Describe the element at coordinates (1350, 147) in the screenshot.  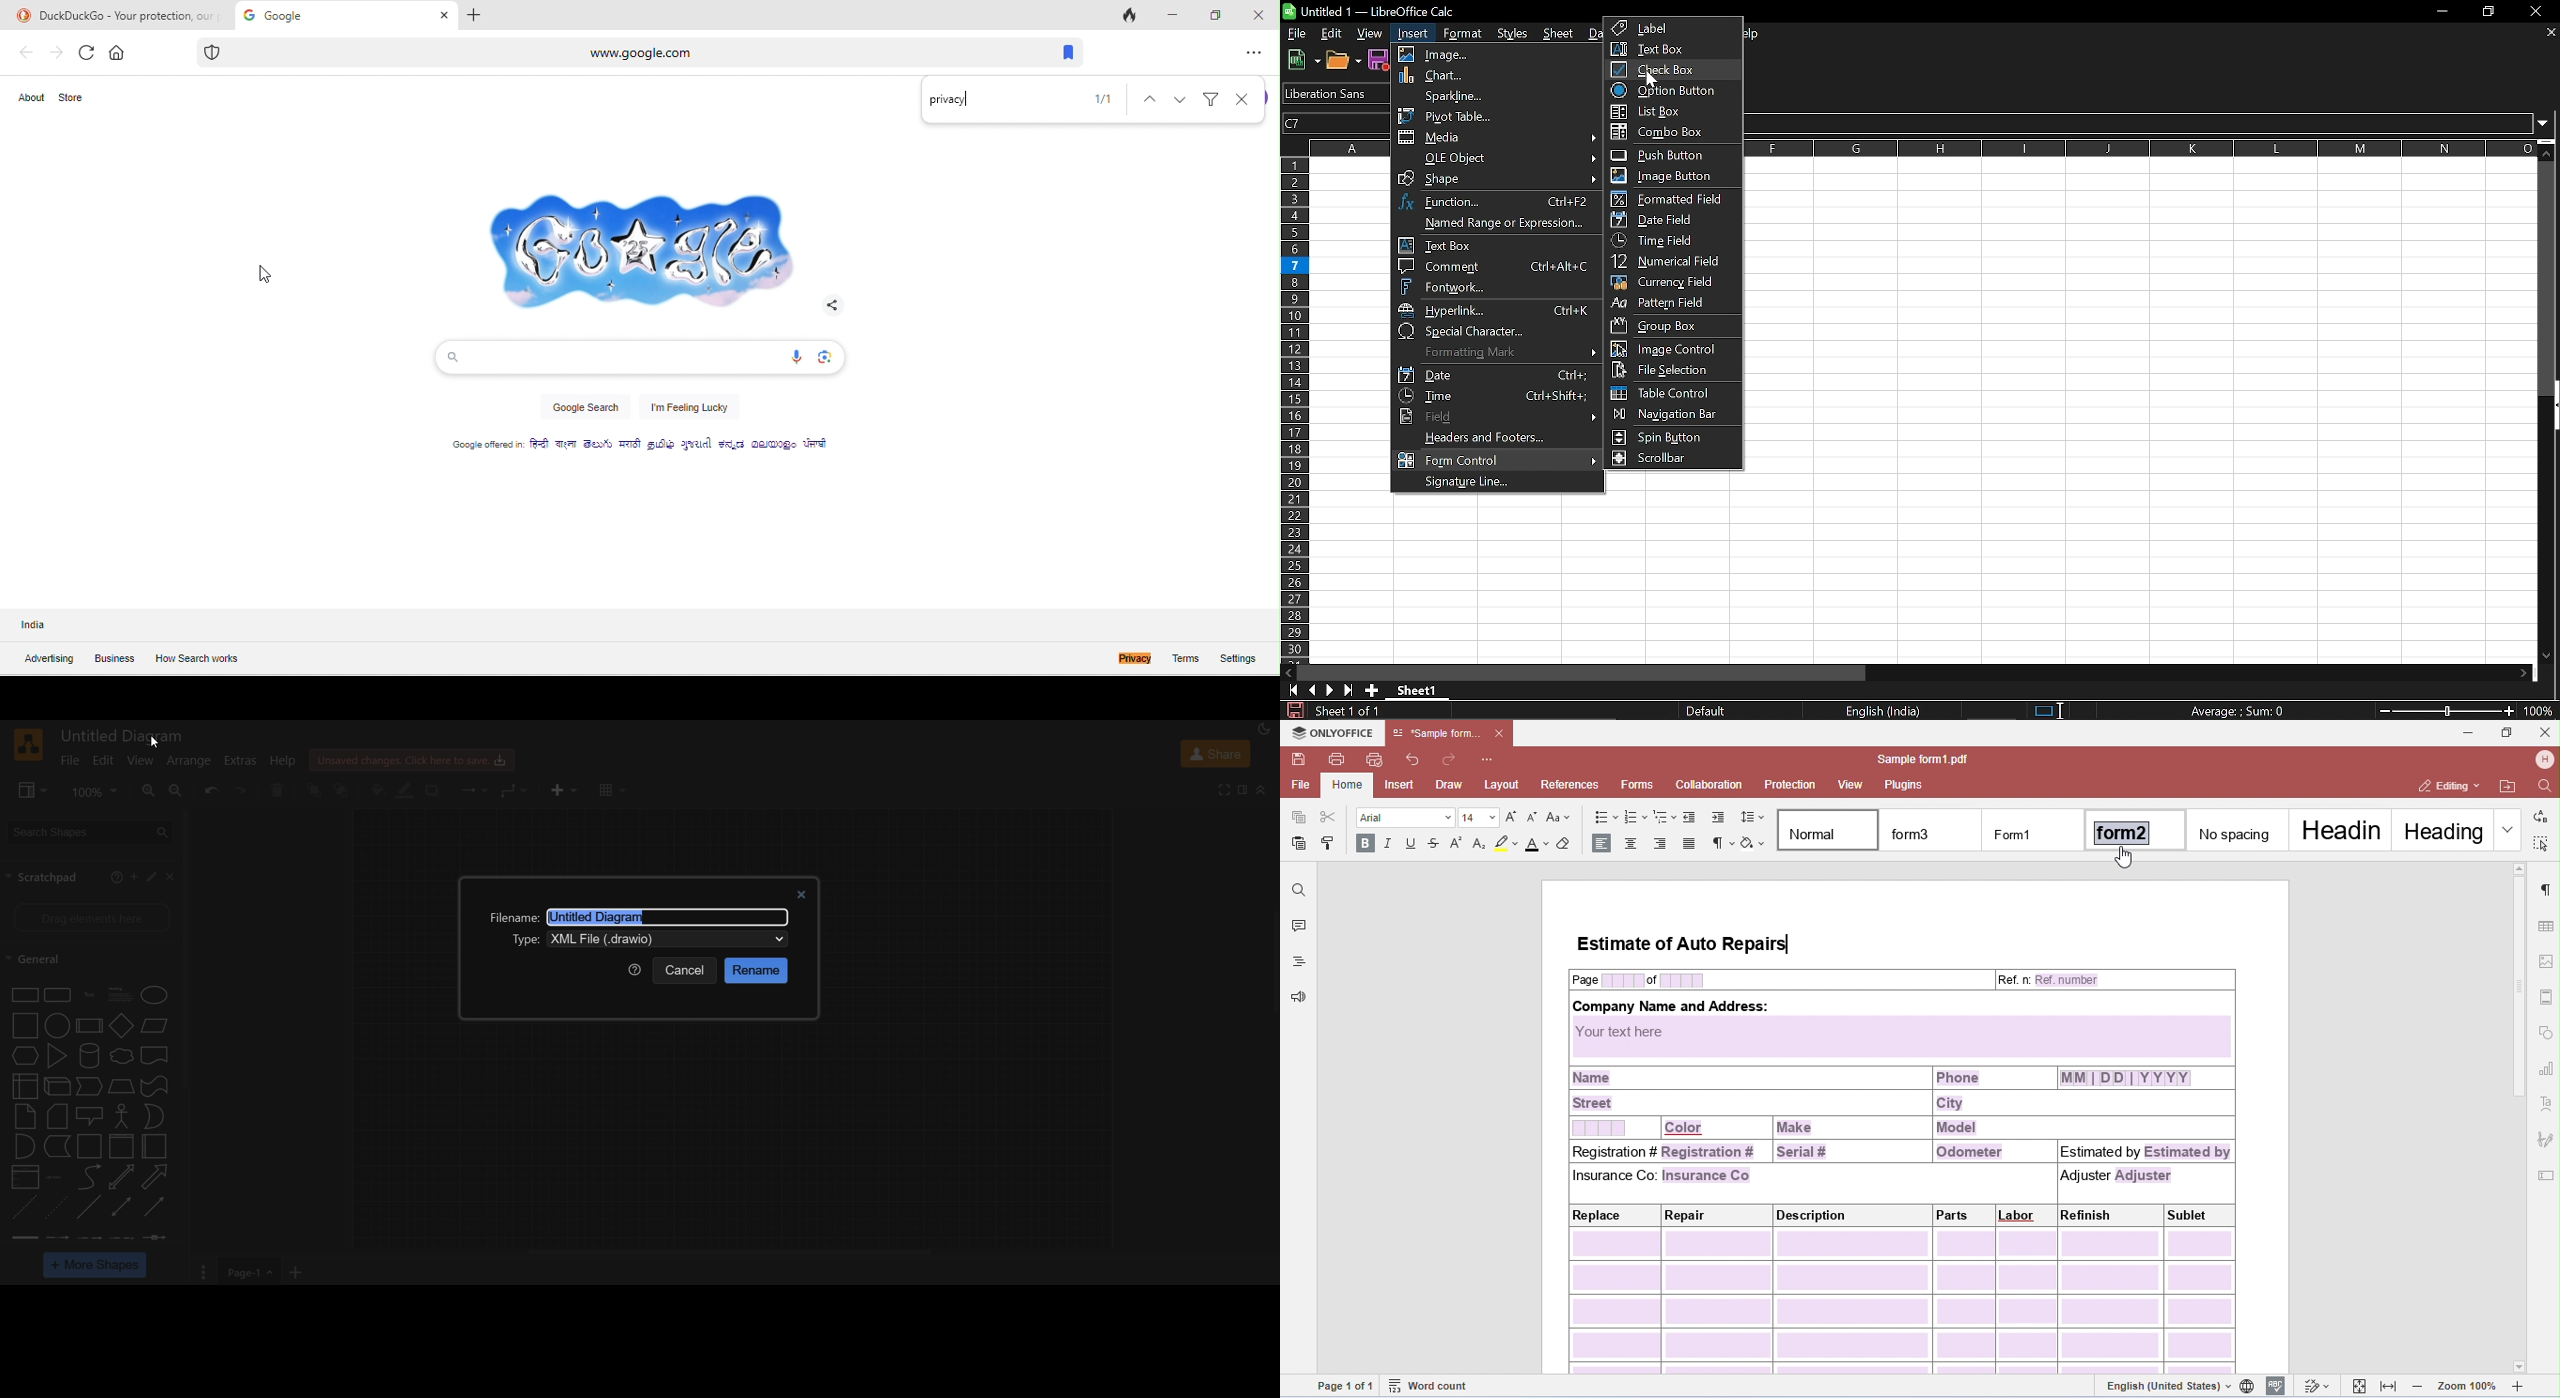
I see `column A` at that location.